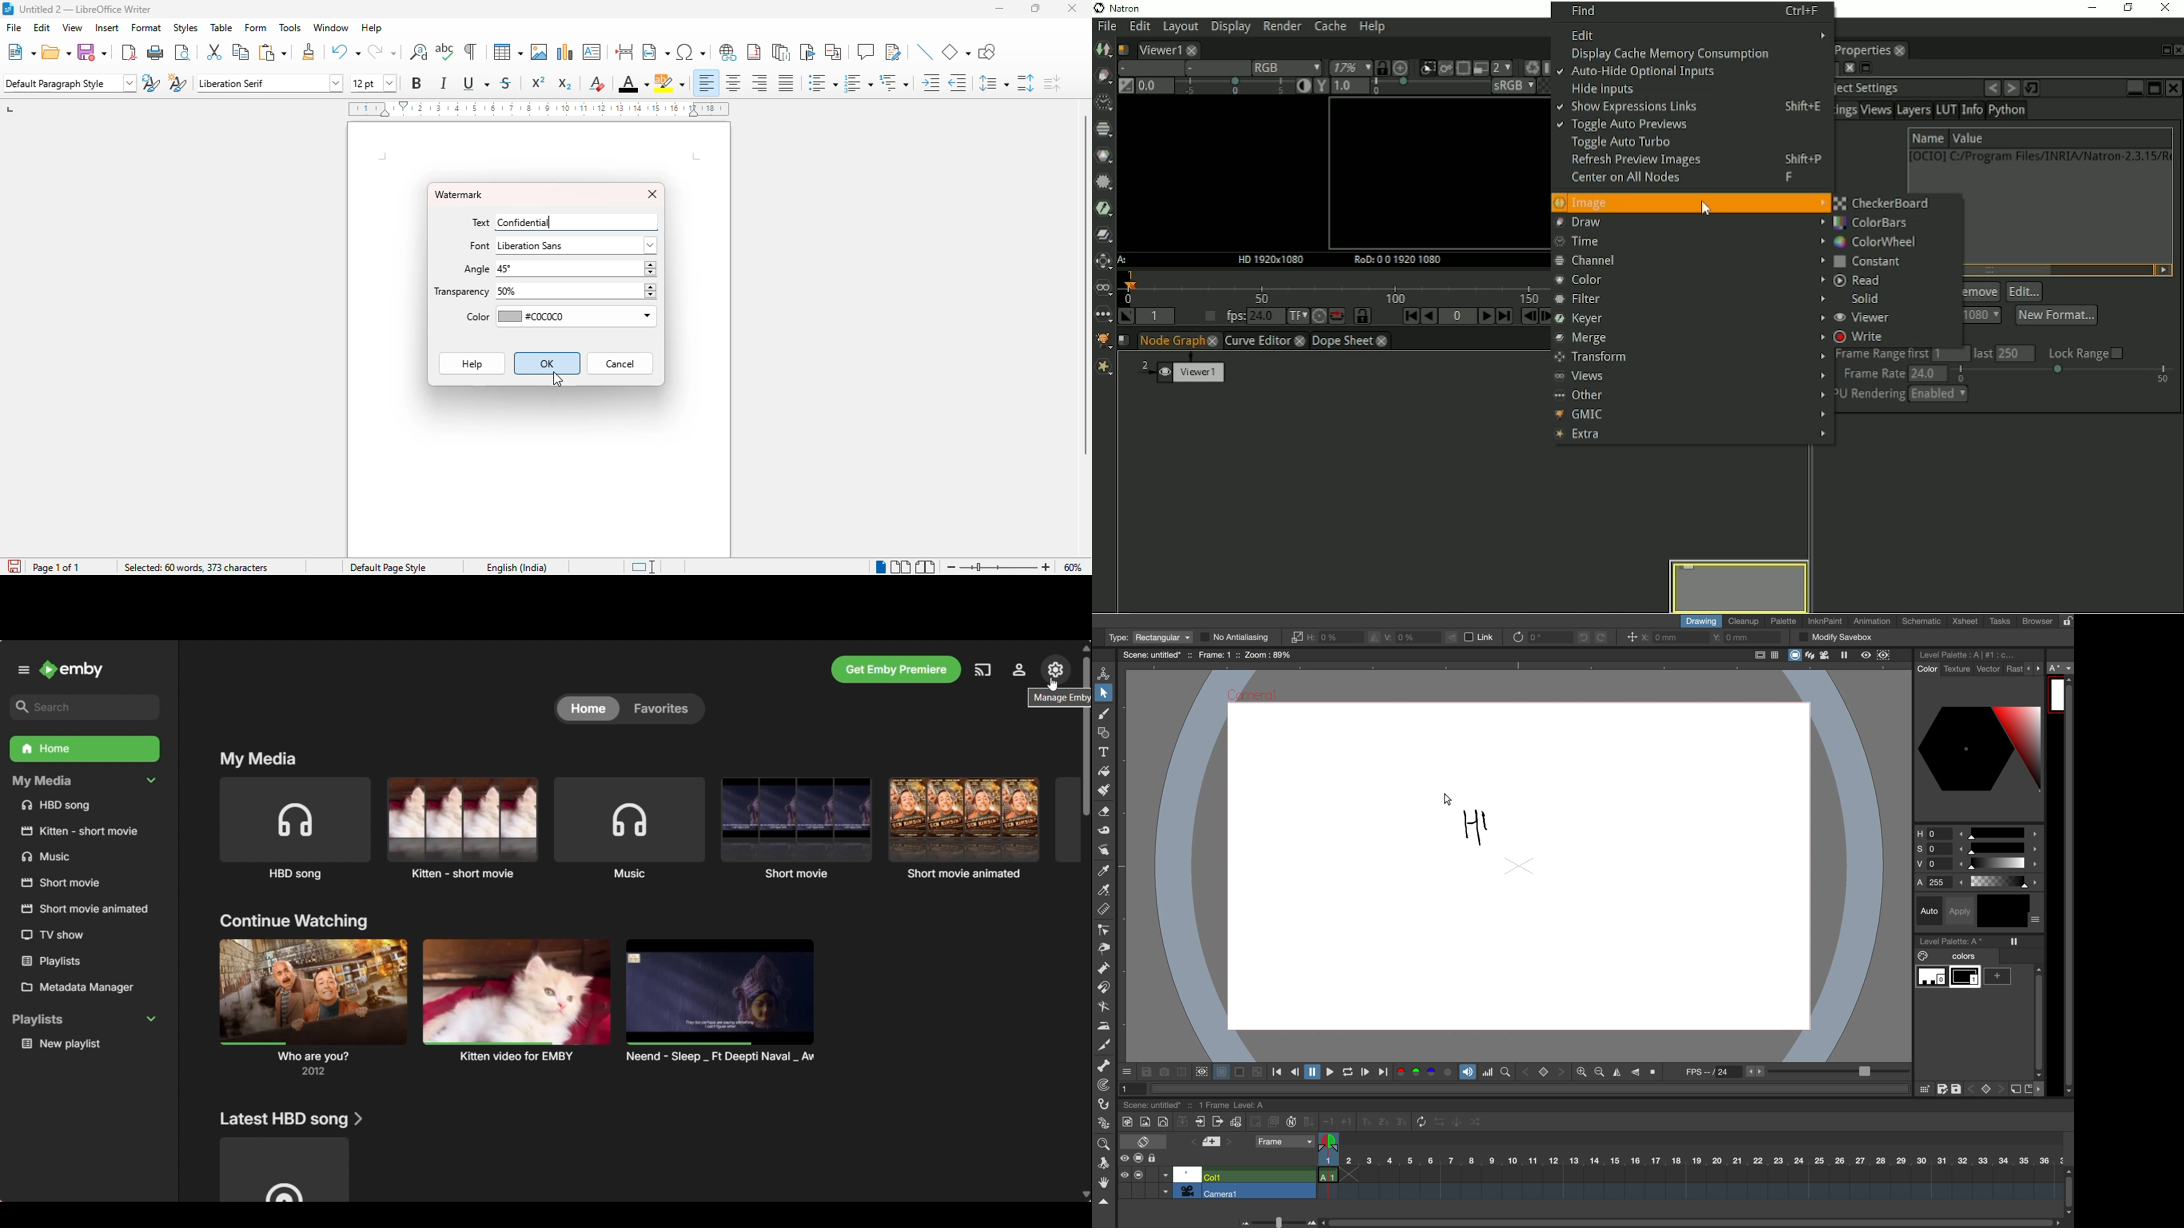 The width and height of the screenshot is (2184, 1232). I want to click on Untitled 2-LibreOffice Winter, so click(84, 7).